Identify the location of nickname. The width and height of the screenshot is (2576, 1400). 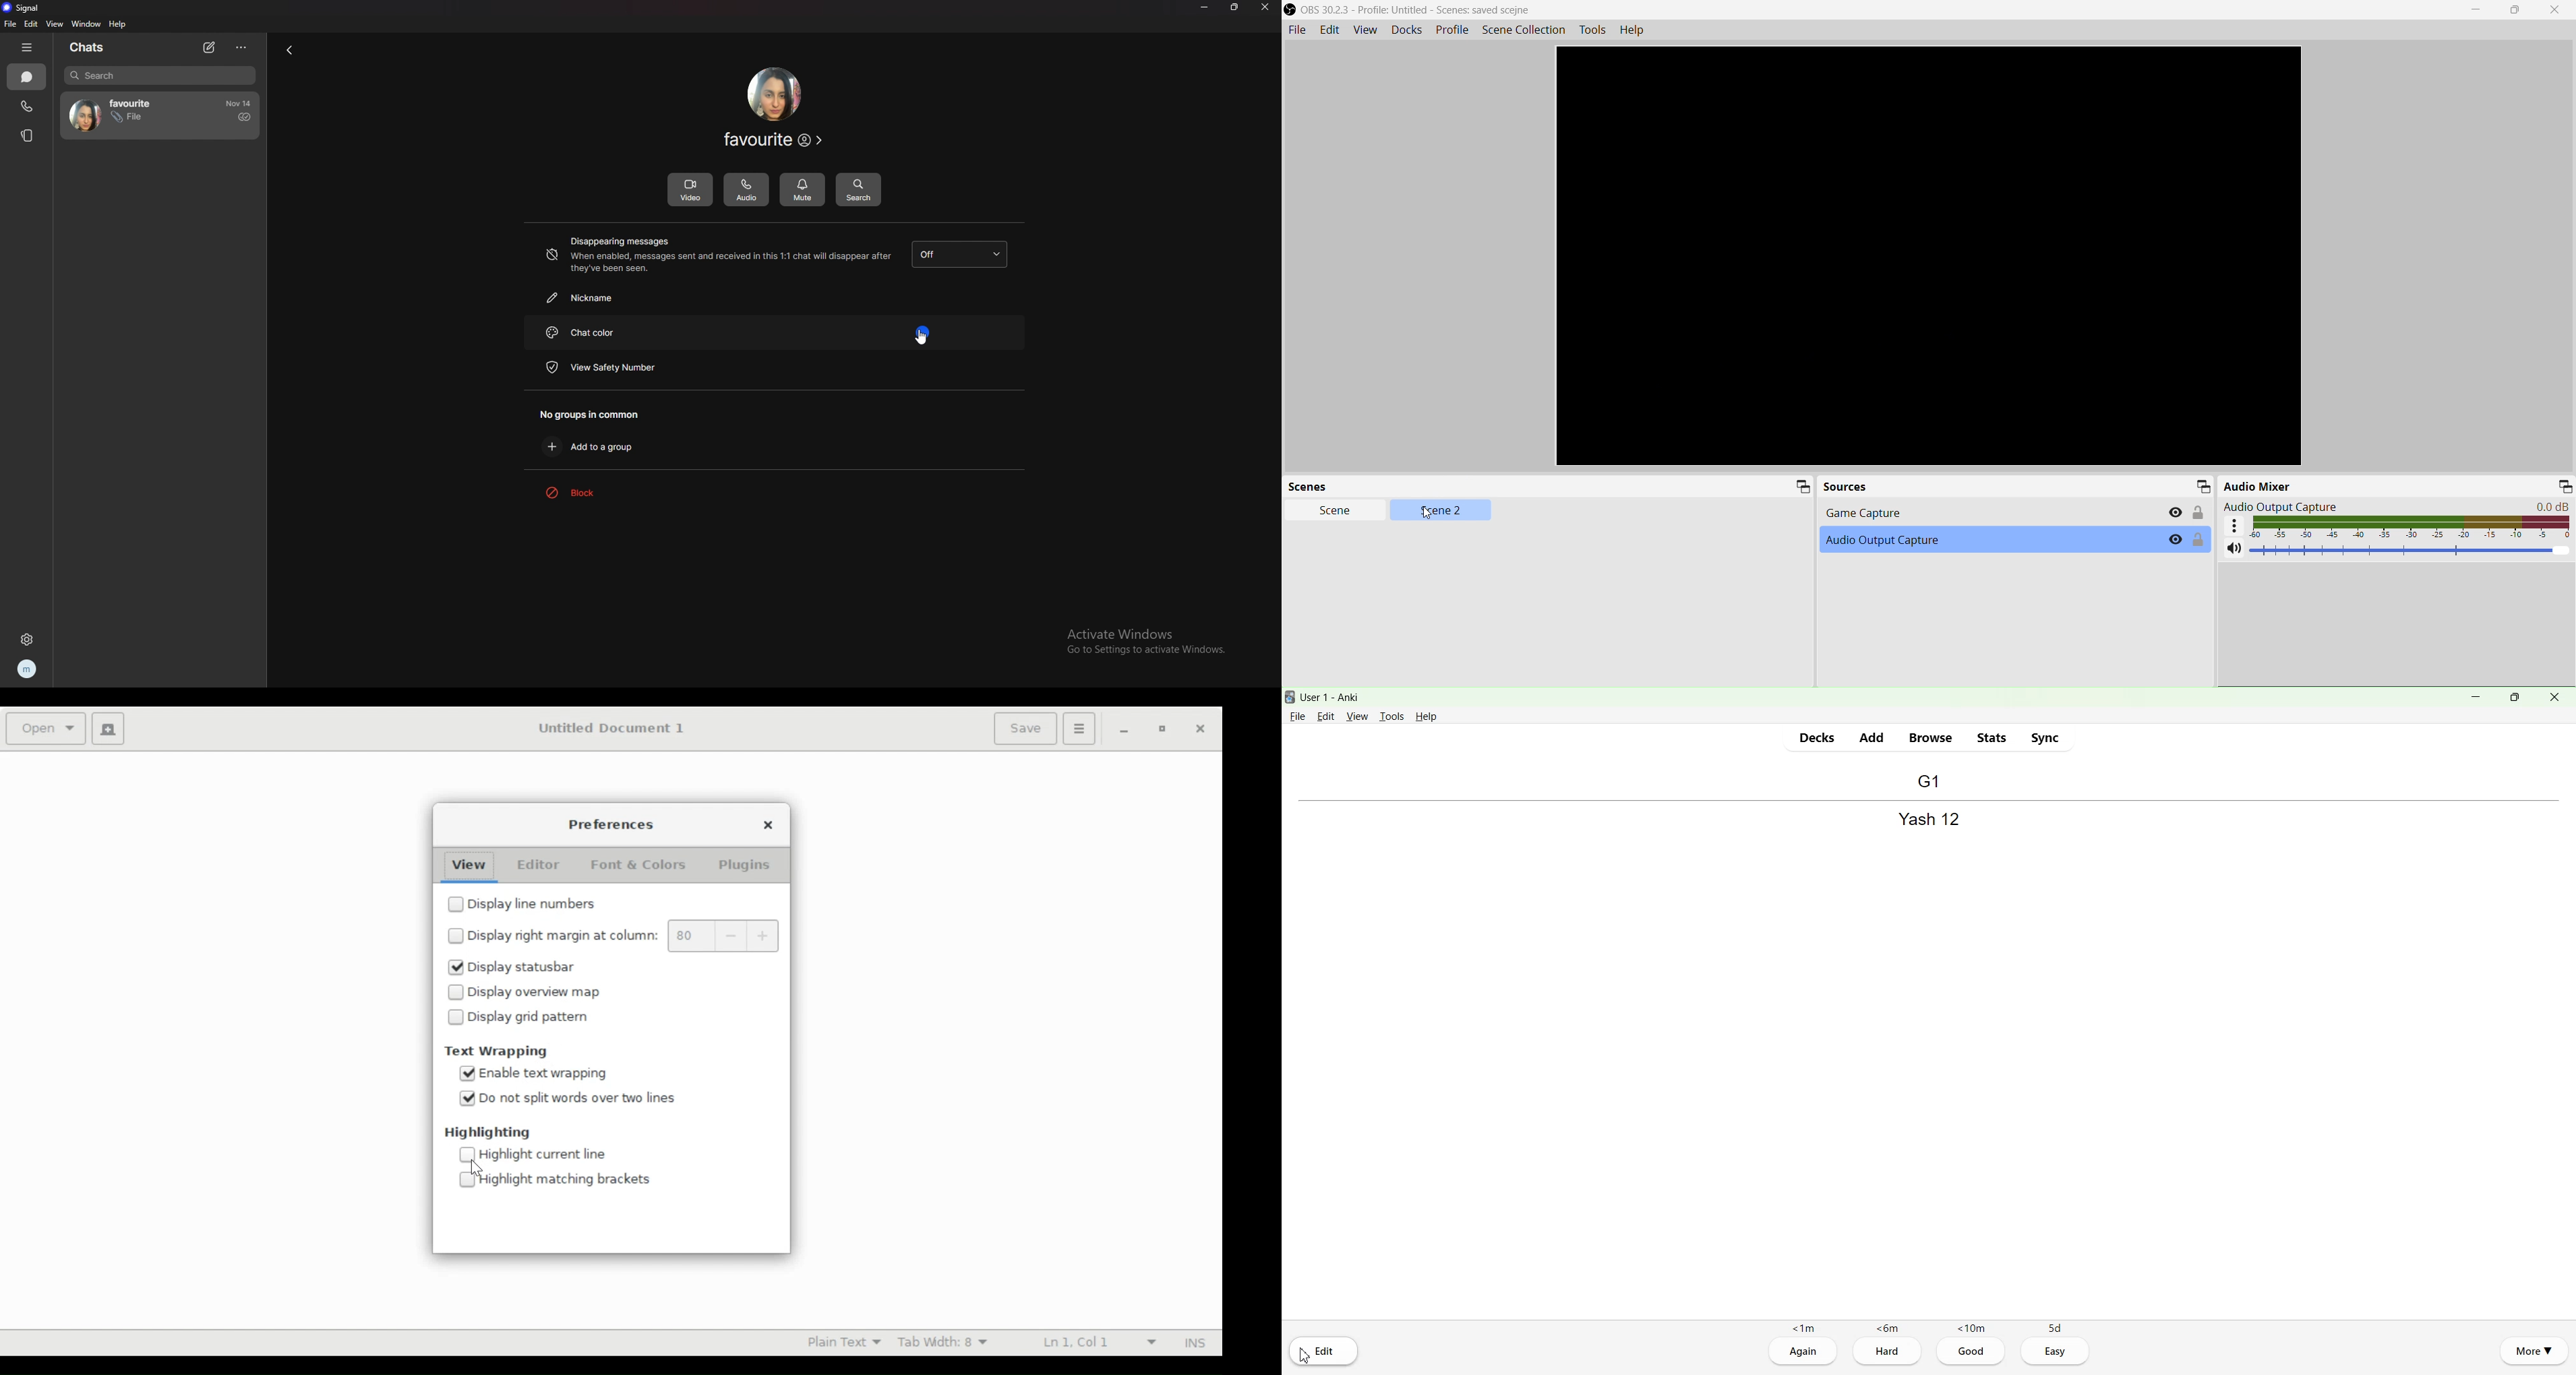
(598, 298).